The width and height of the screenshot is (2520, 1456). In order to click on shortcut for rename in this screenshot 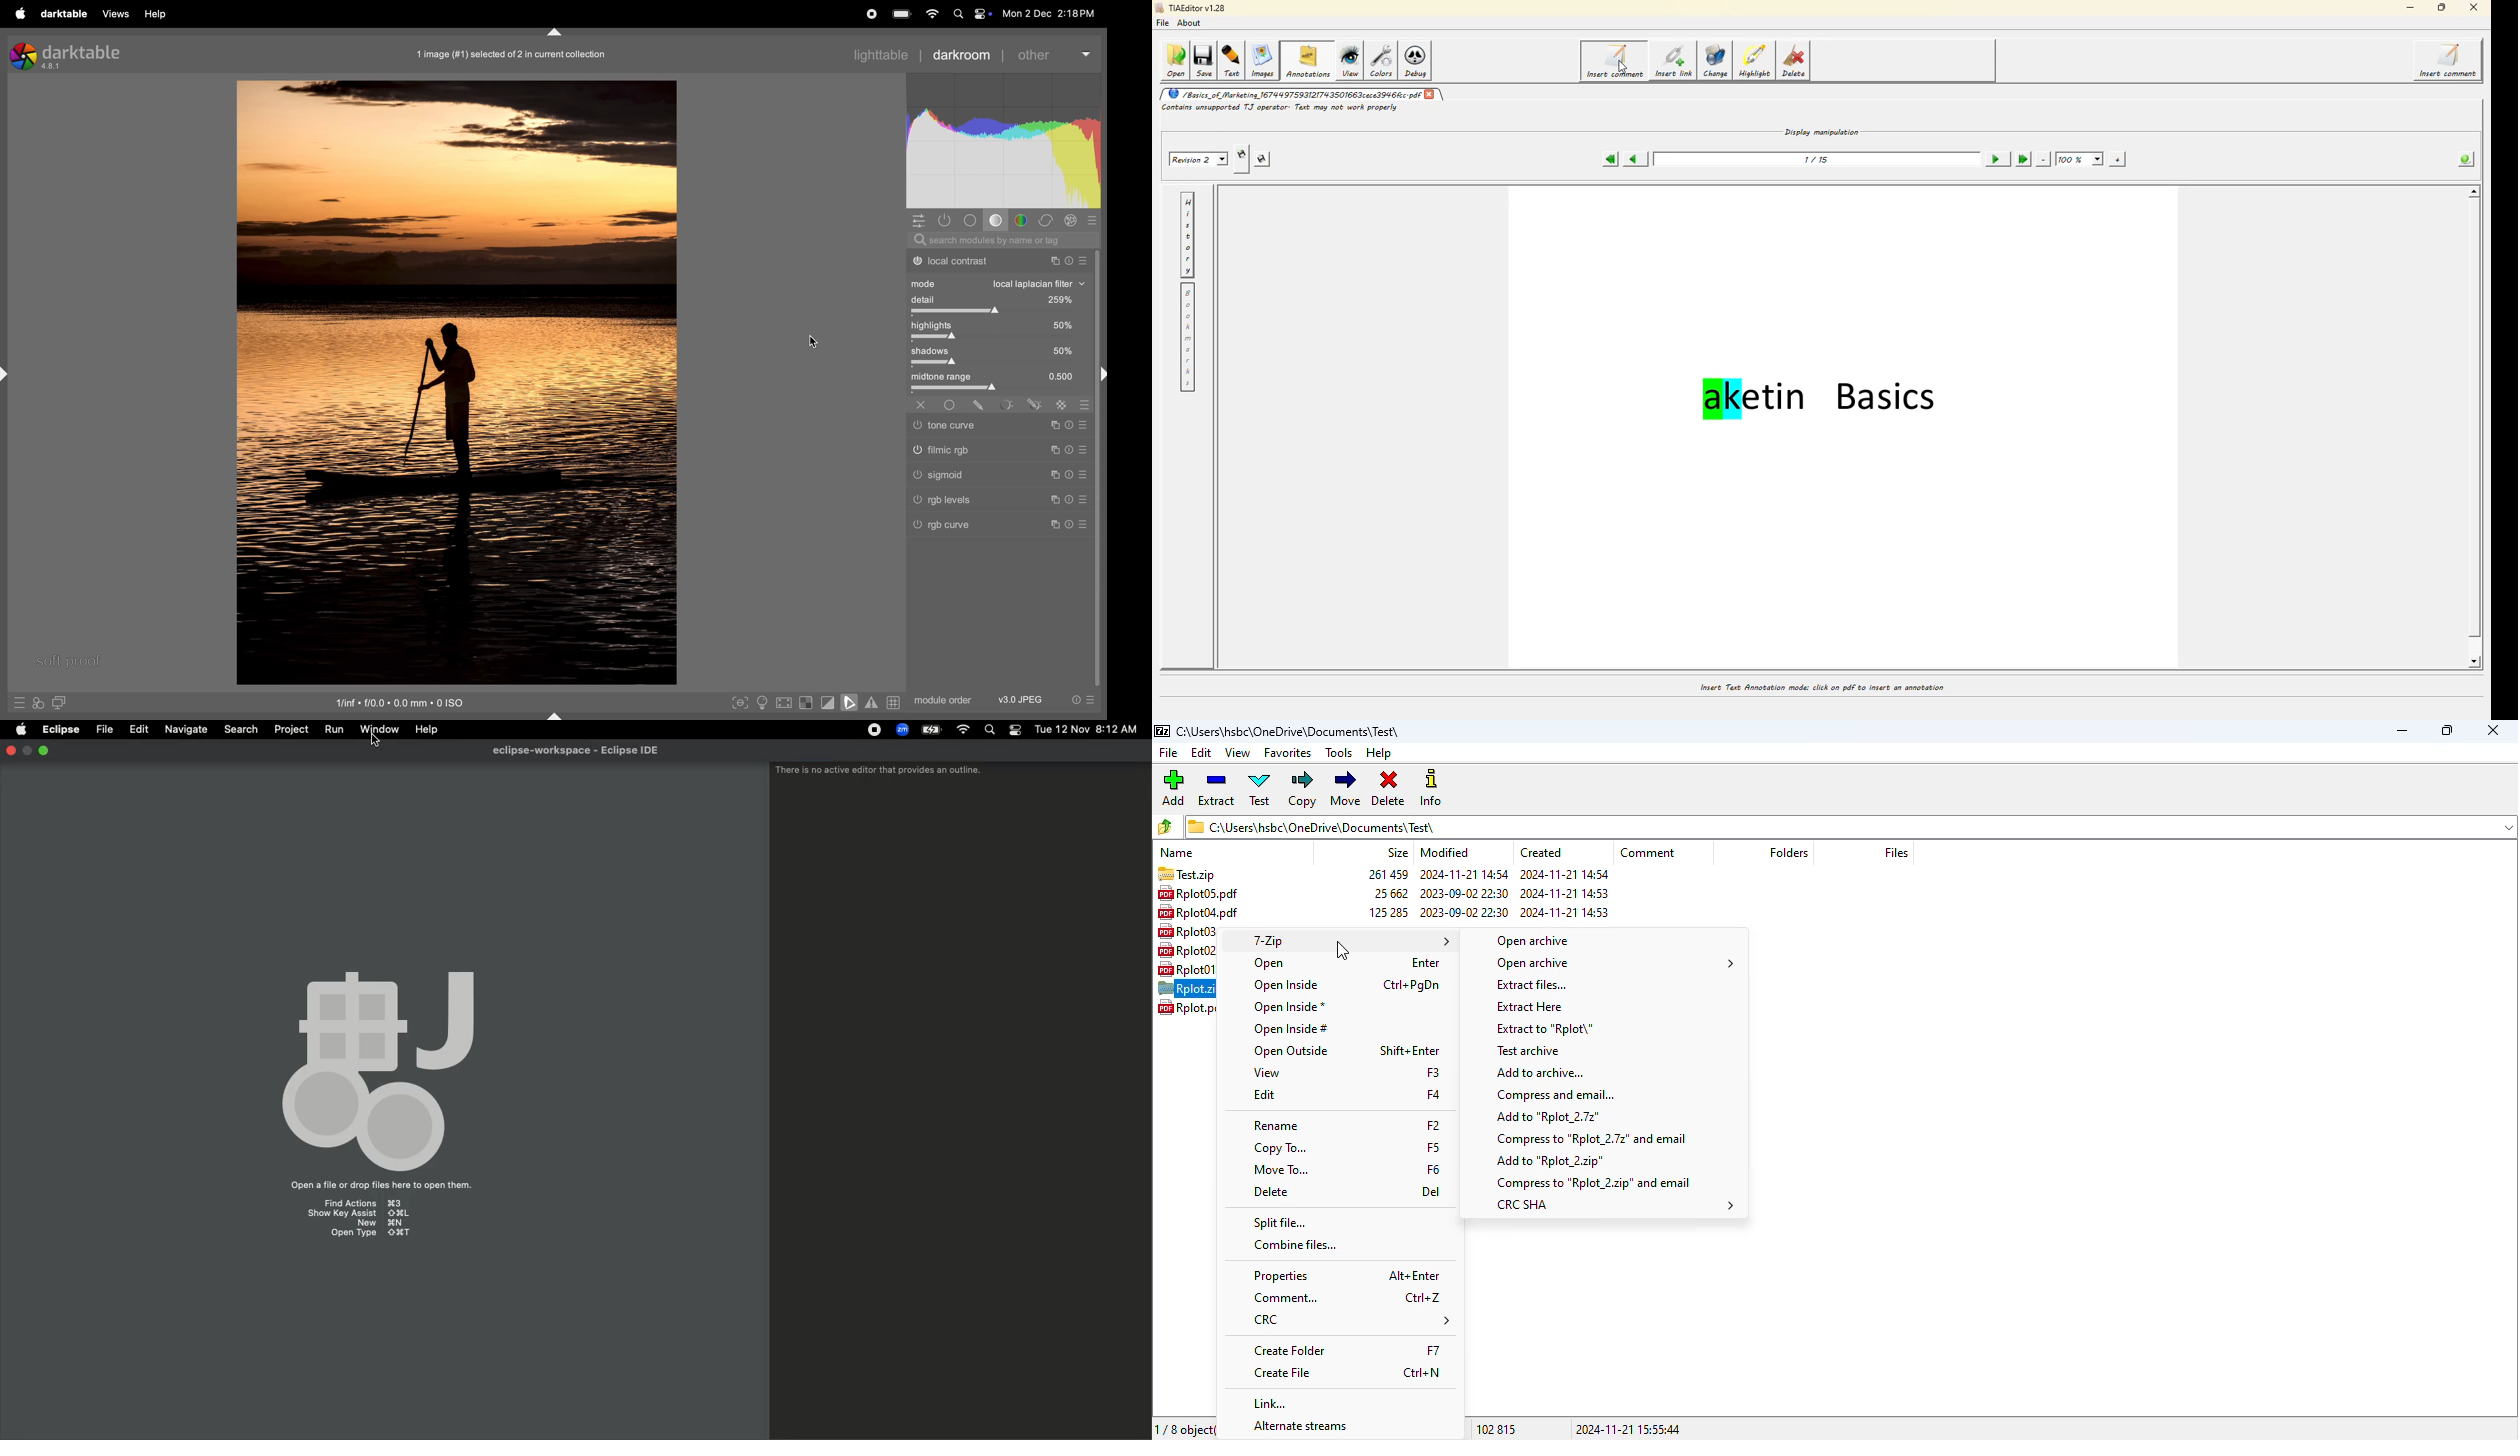, I will do `click(1433, 1123)`.